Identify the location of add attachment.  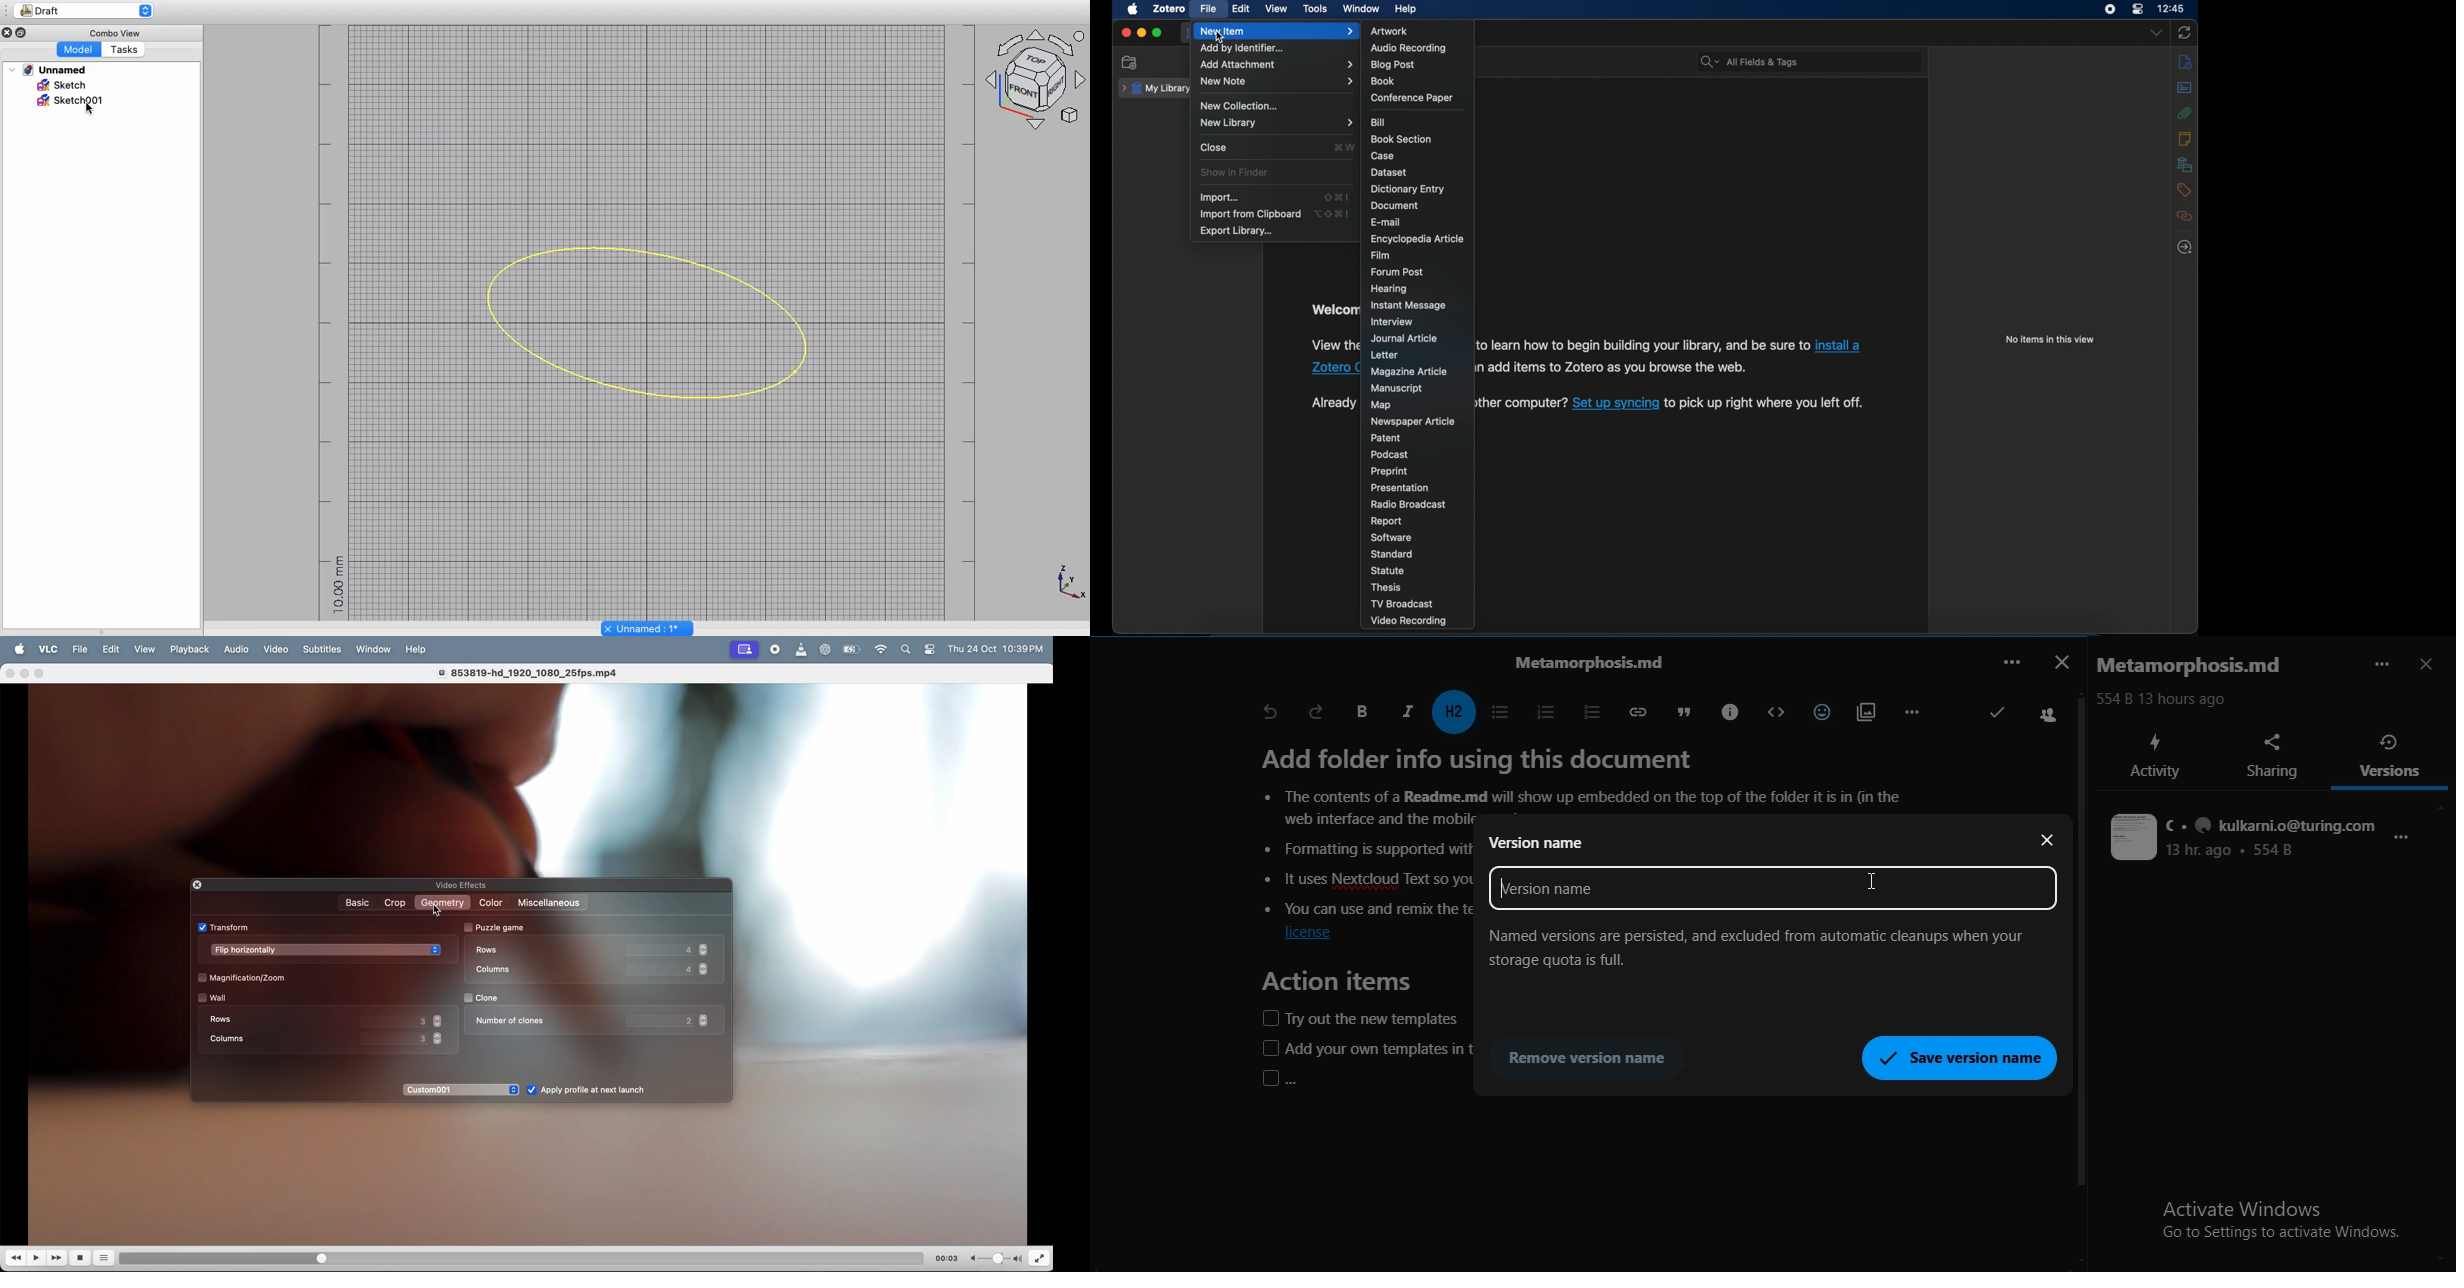
(1275, 65).